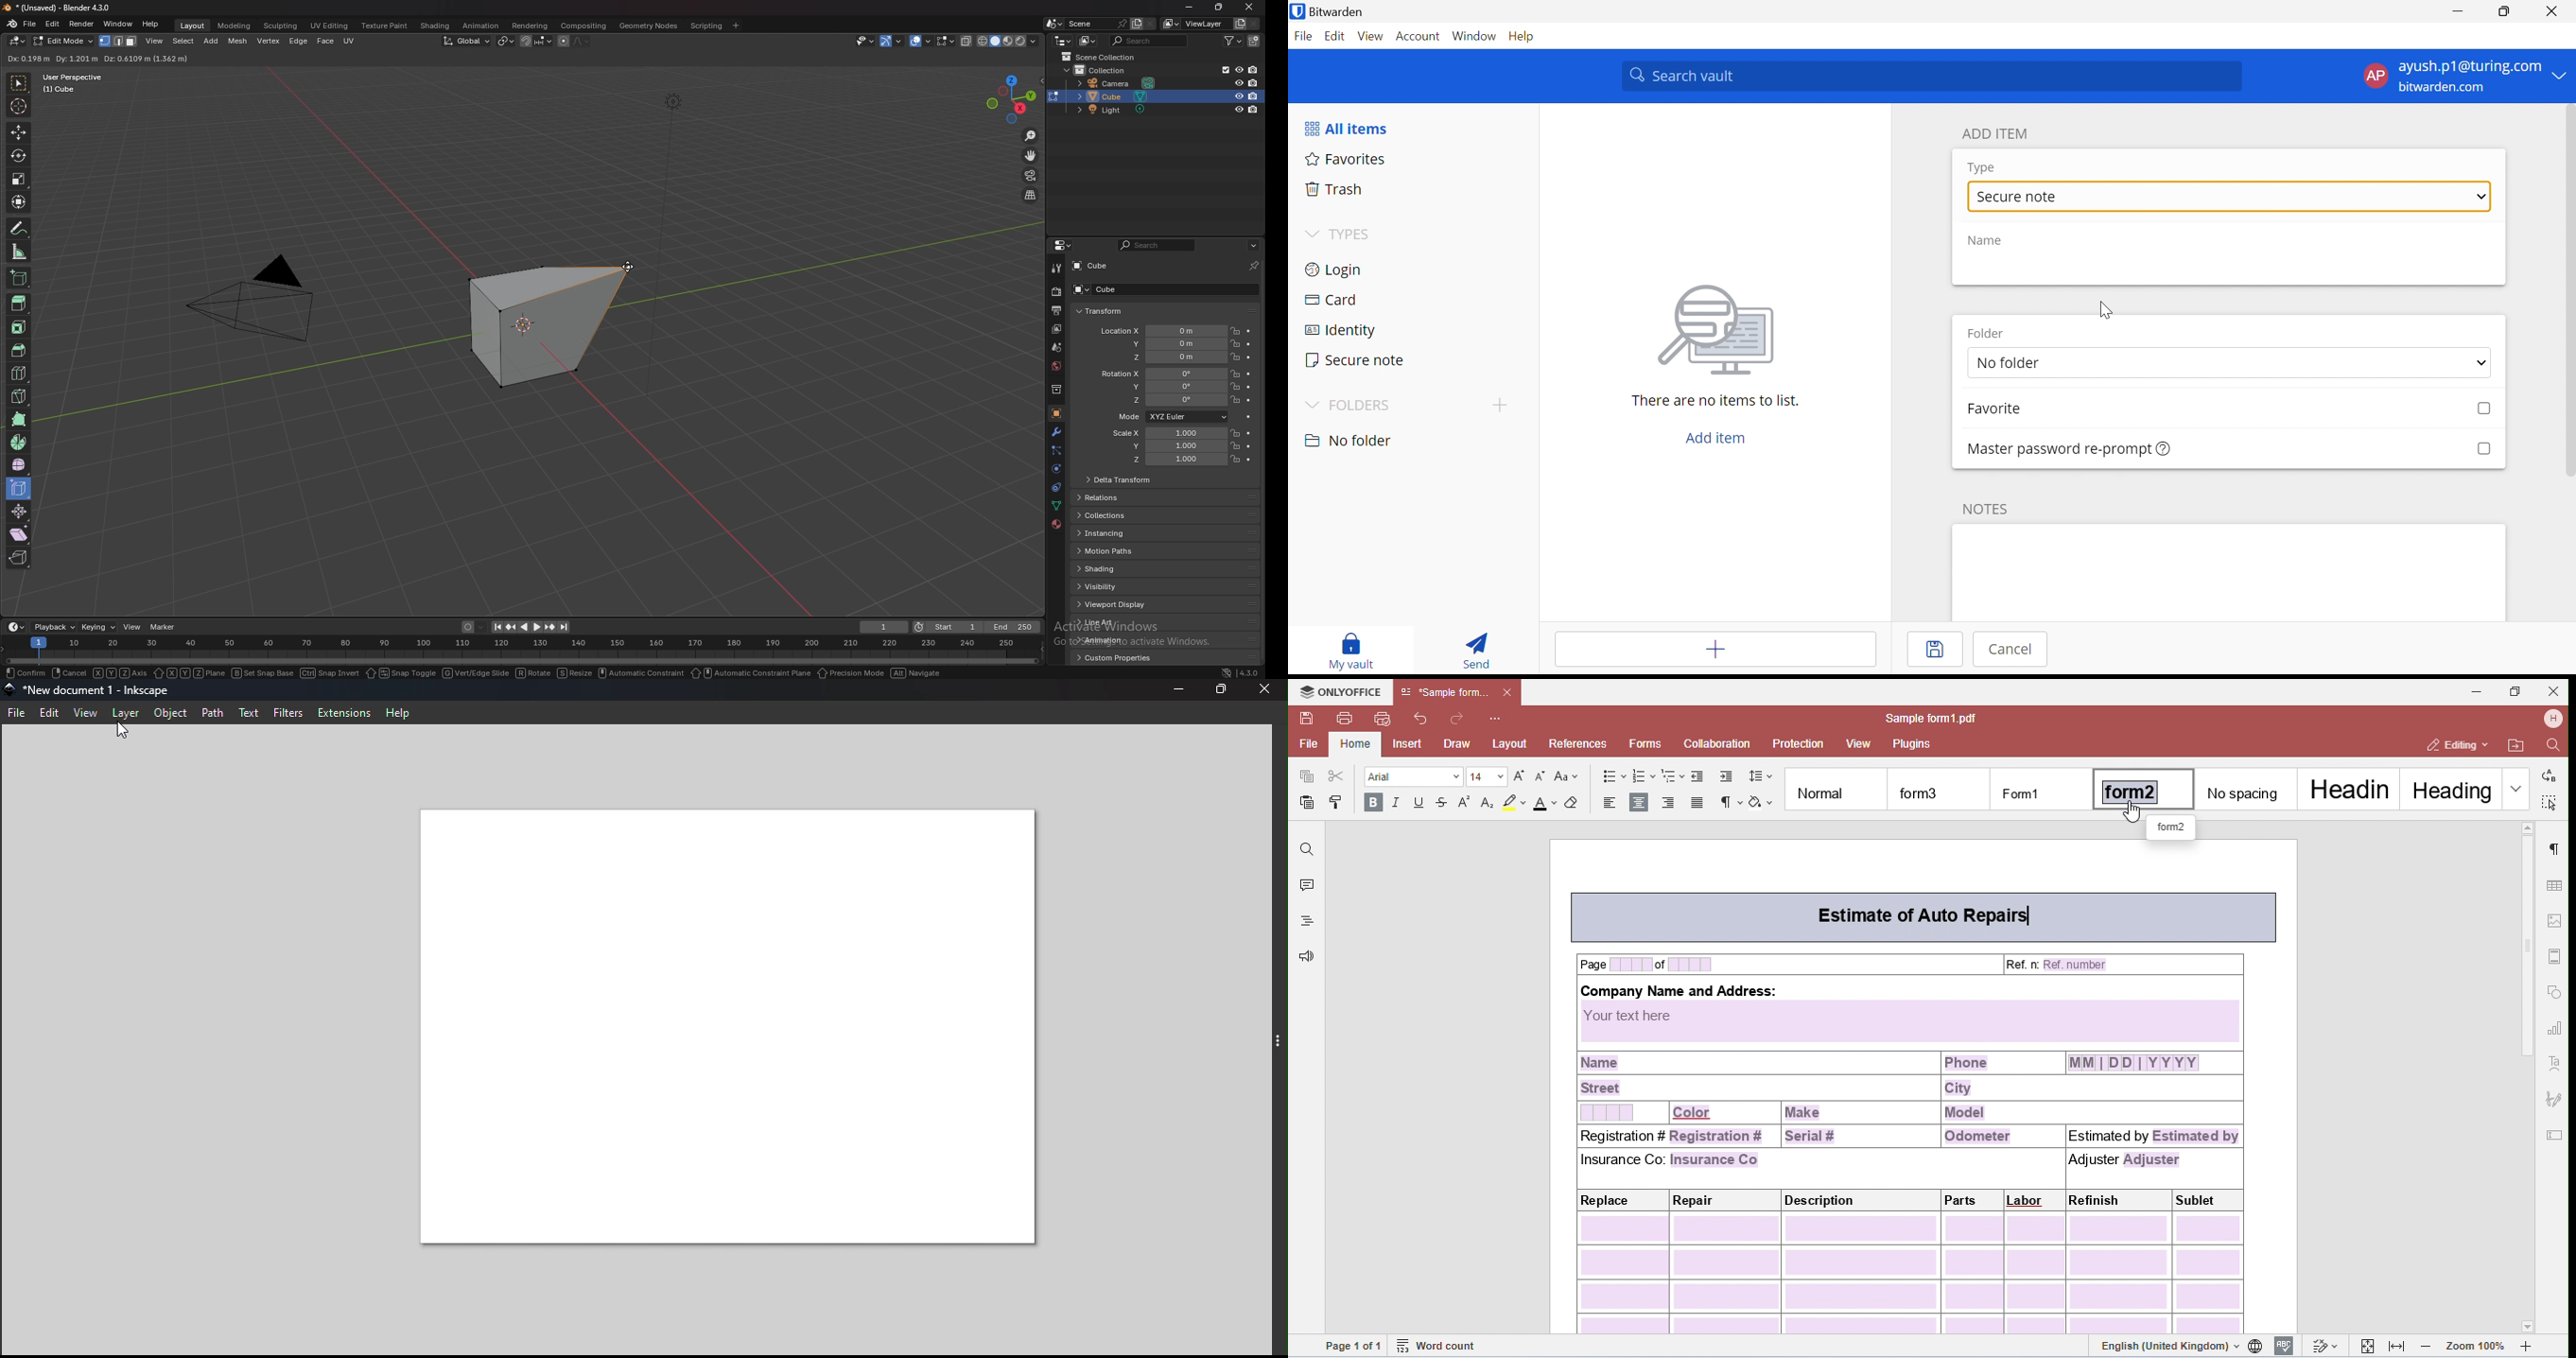  What do you see at coordinates (2485, 411) in the screenshot?
I see `Checkbox` at bounding box center [2485, 411].